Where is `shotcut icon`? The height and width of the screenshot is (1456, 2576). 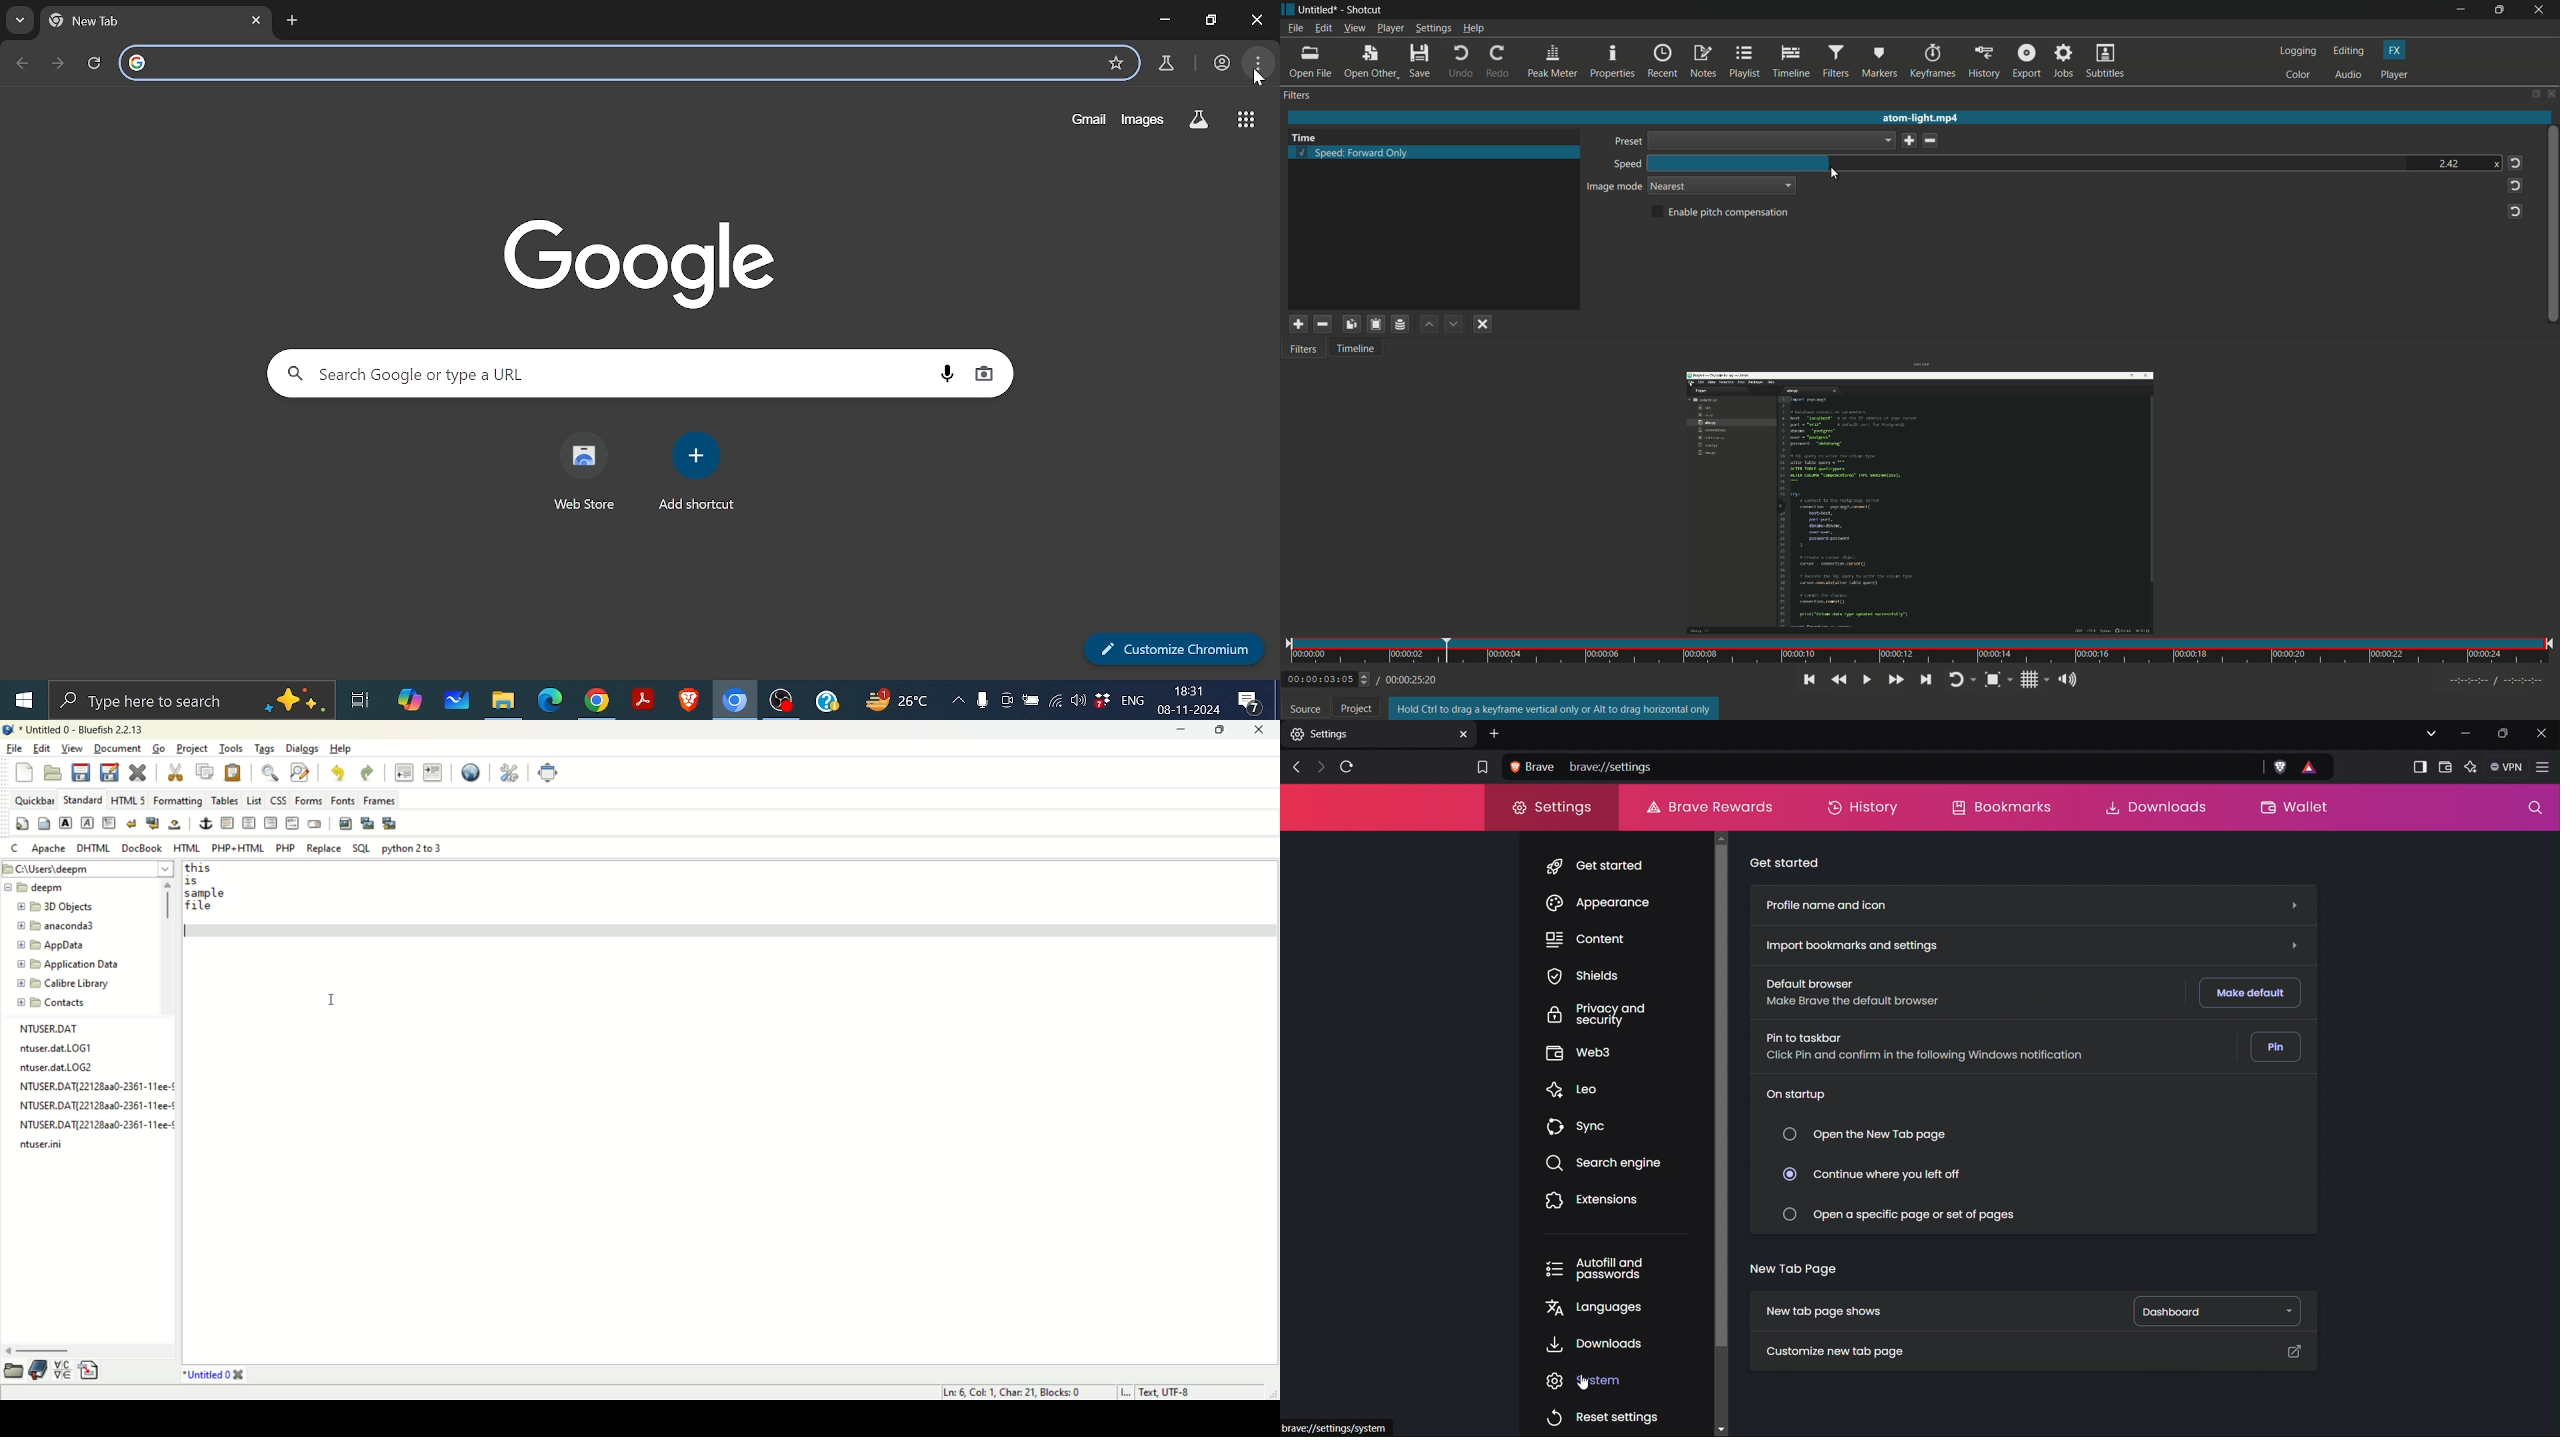
shotcut icon is located at coordinates (1288, 9).